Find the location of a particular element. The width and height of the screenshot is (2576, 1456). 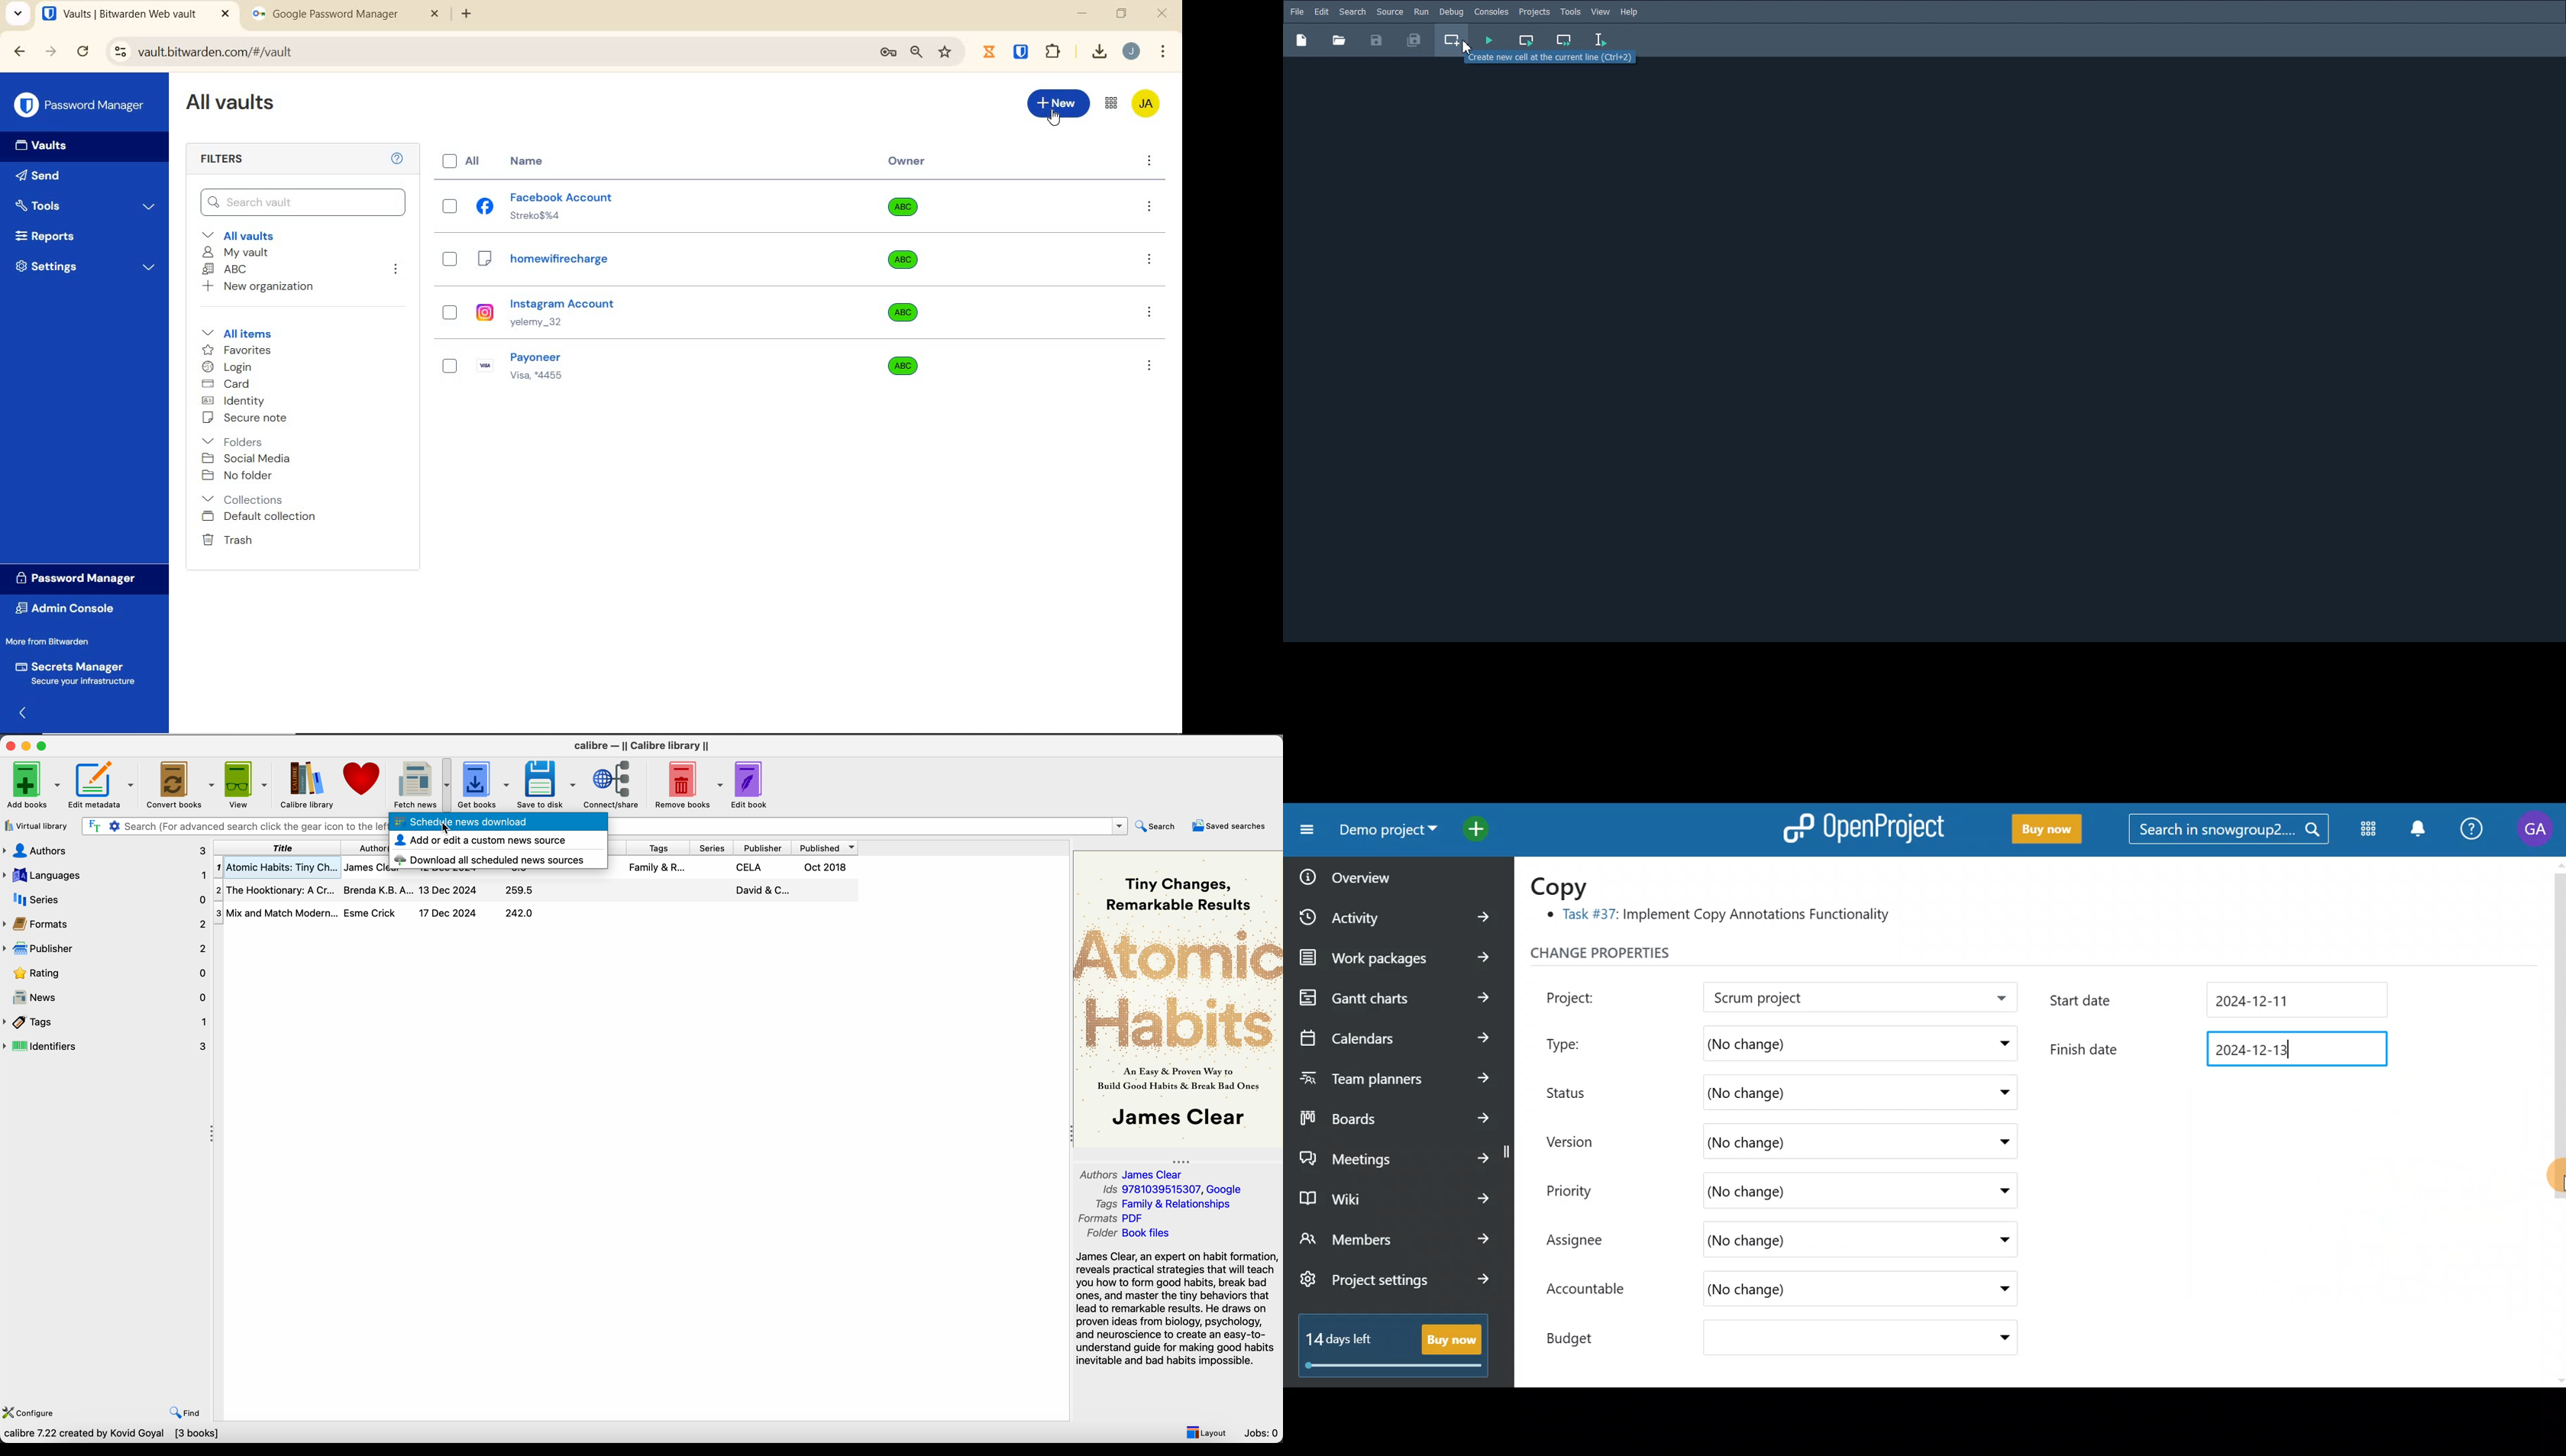

donate is located at coordinates (361, 782).